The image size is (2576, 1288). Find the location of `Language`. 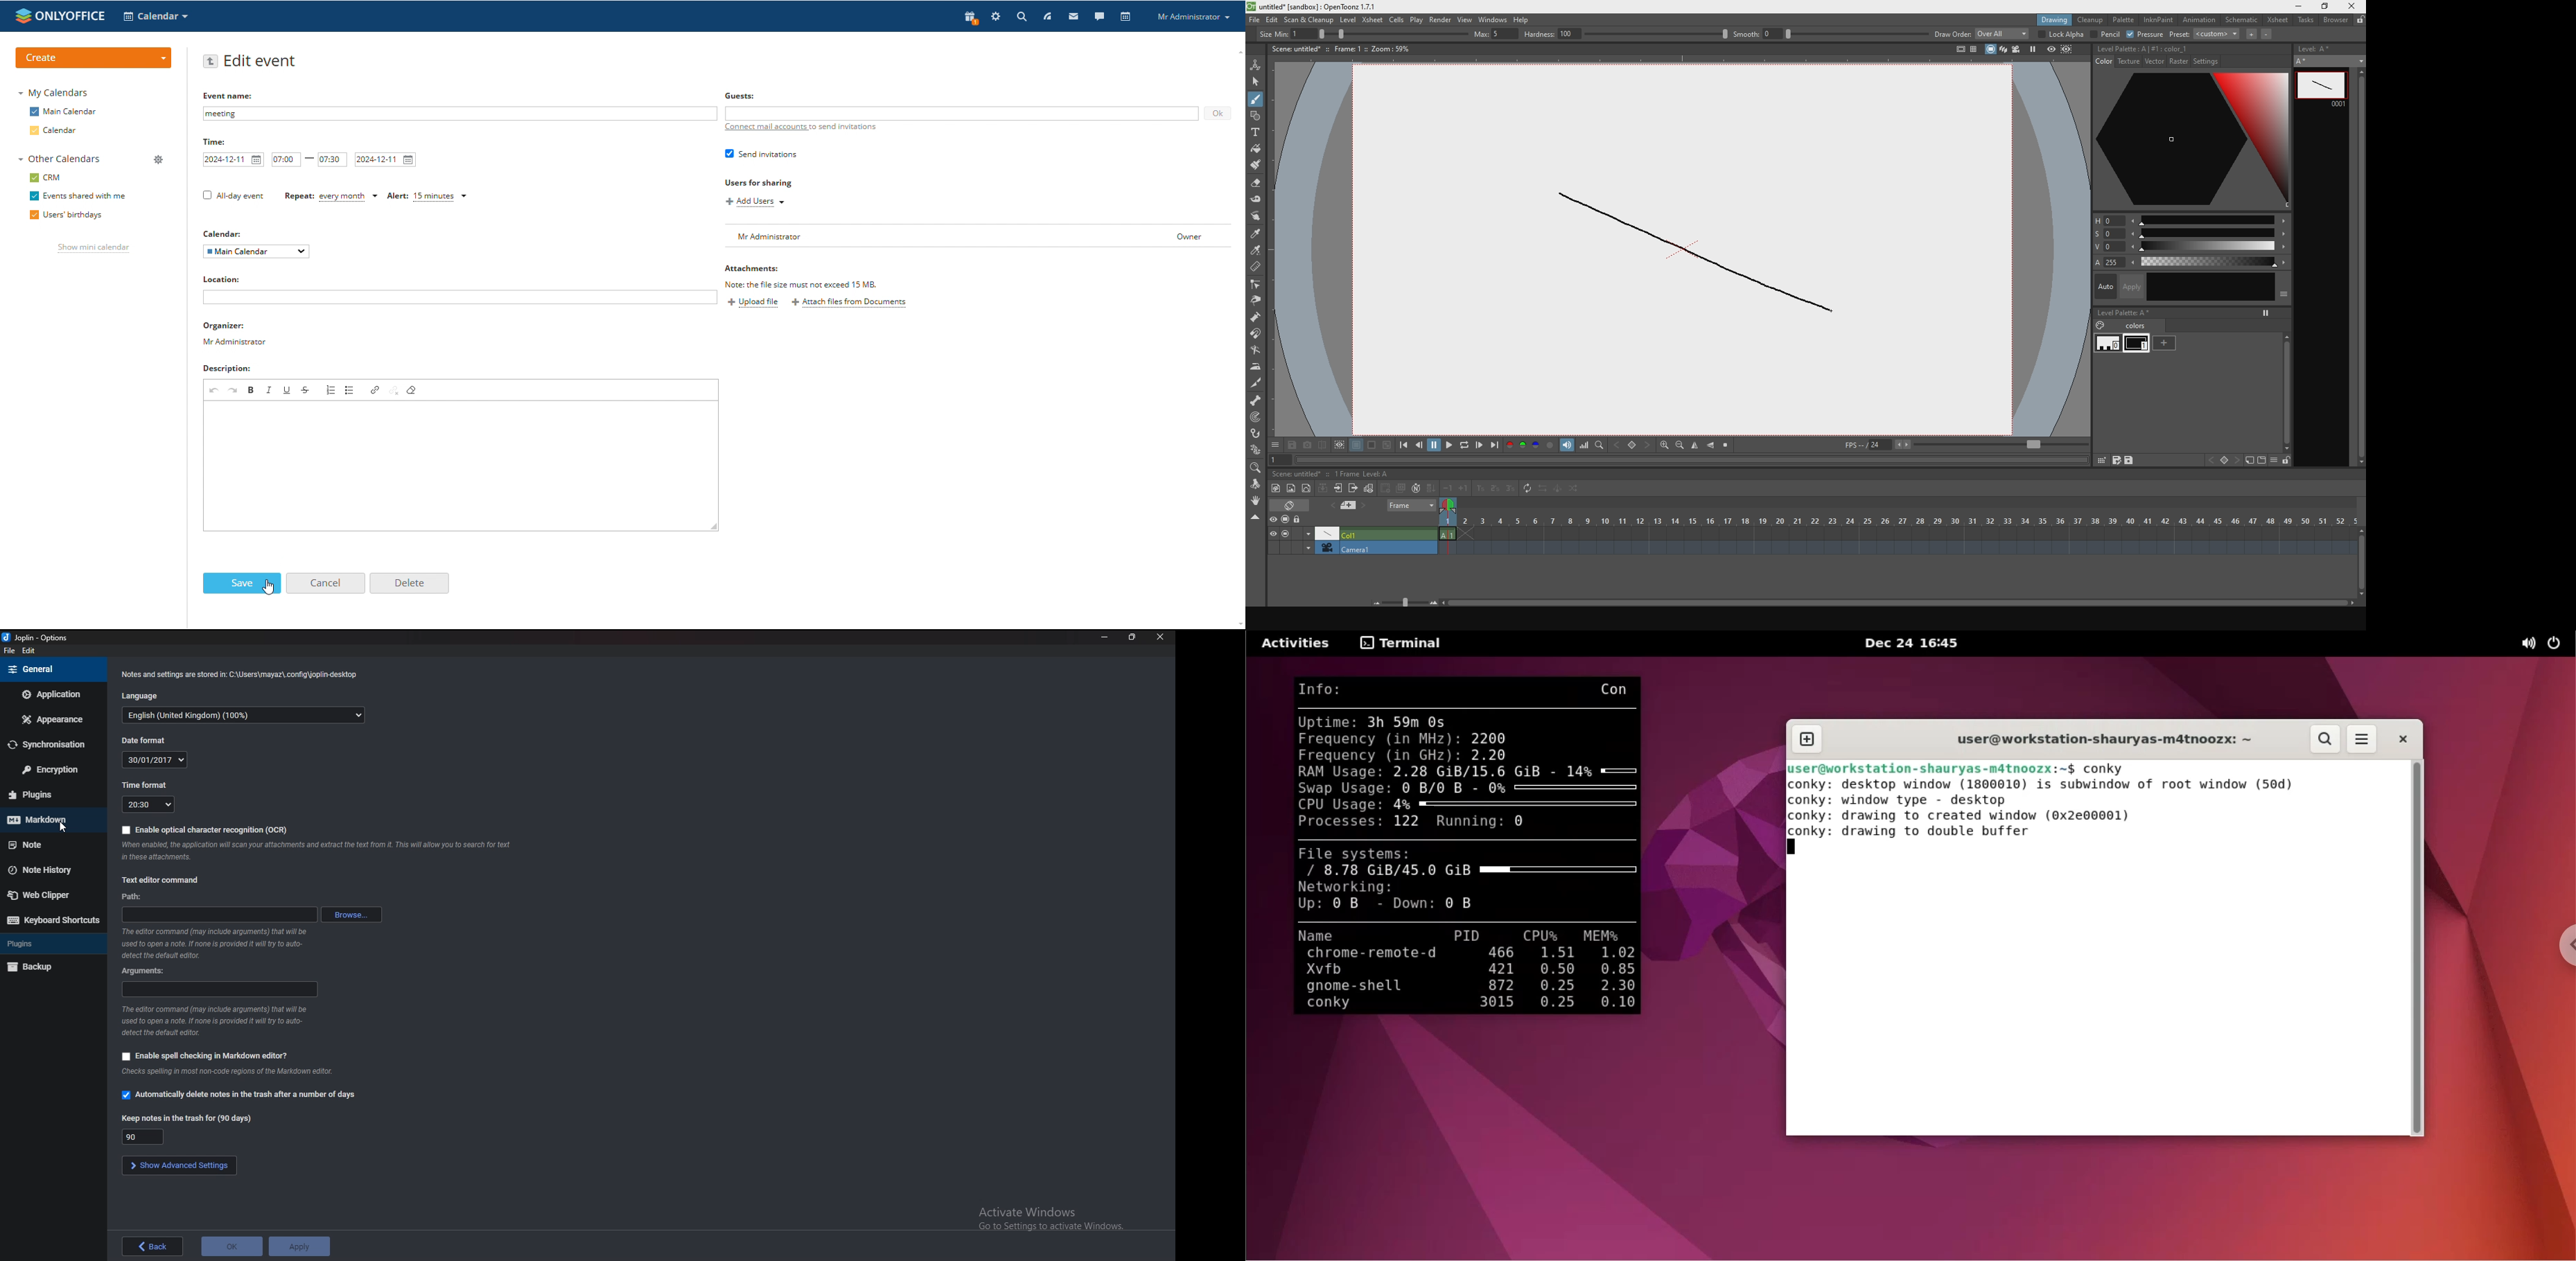

Language is located at coordinates (245, 714).